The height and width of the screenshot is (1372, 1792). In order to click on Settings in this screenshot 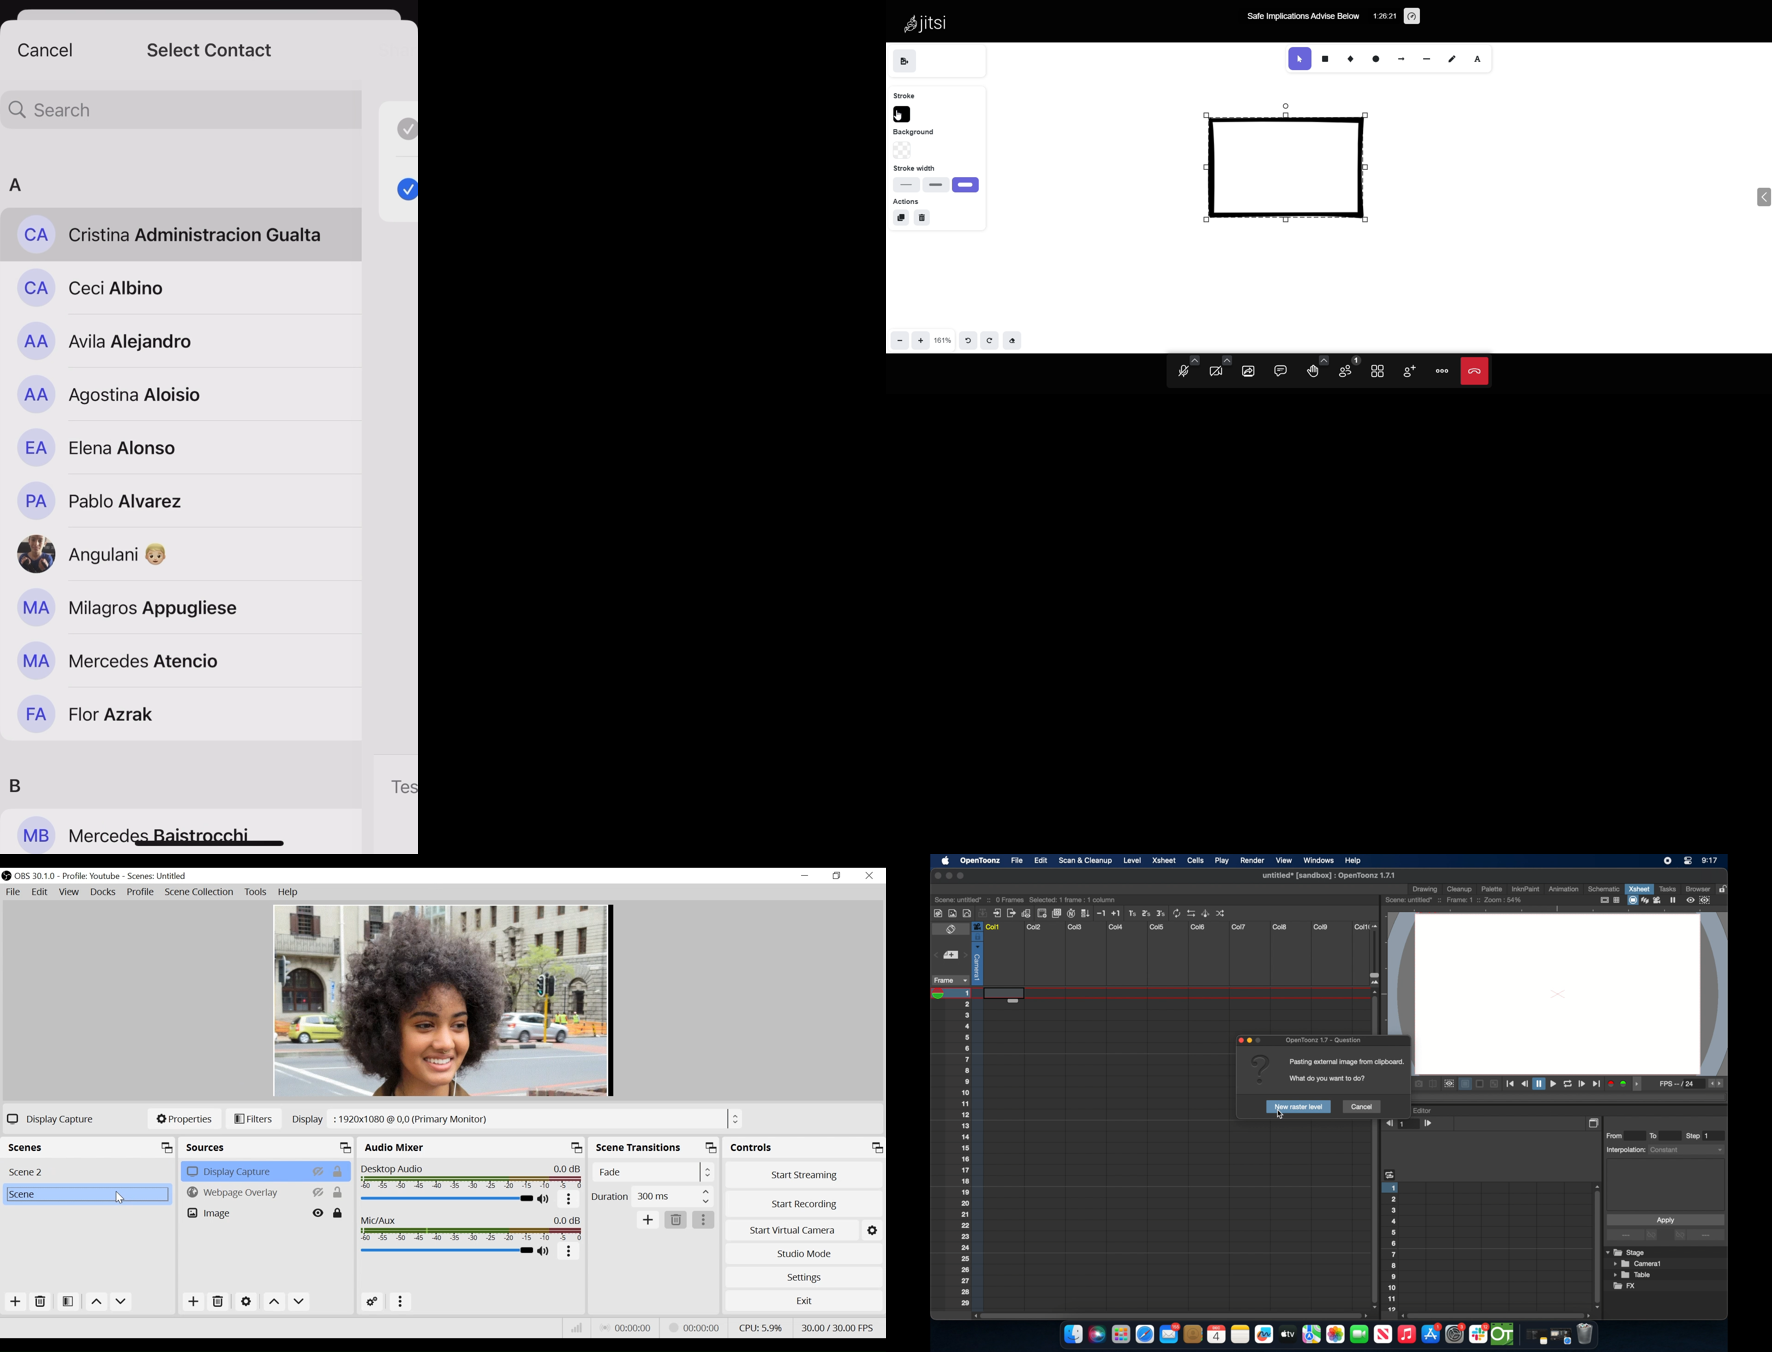, I will do `click(802, 1277)`.